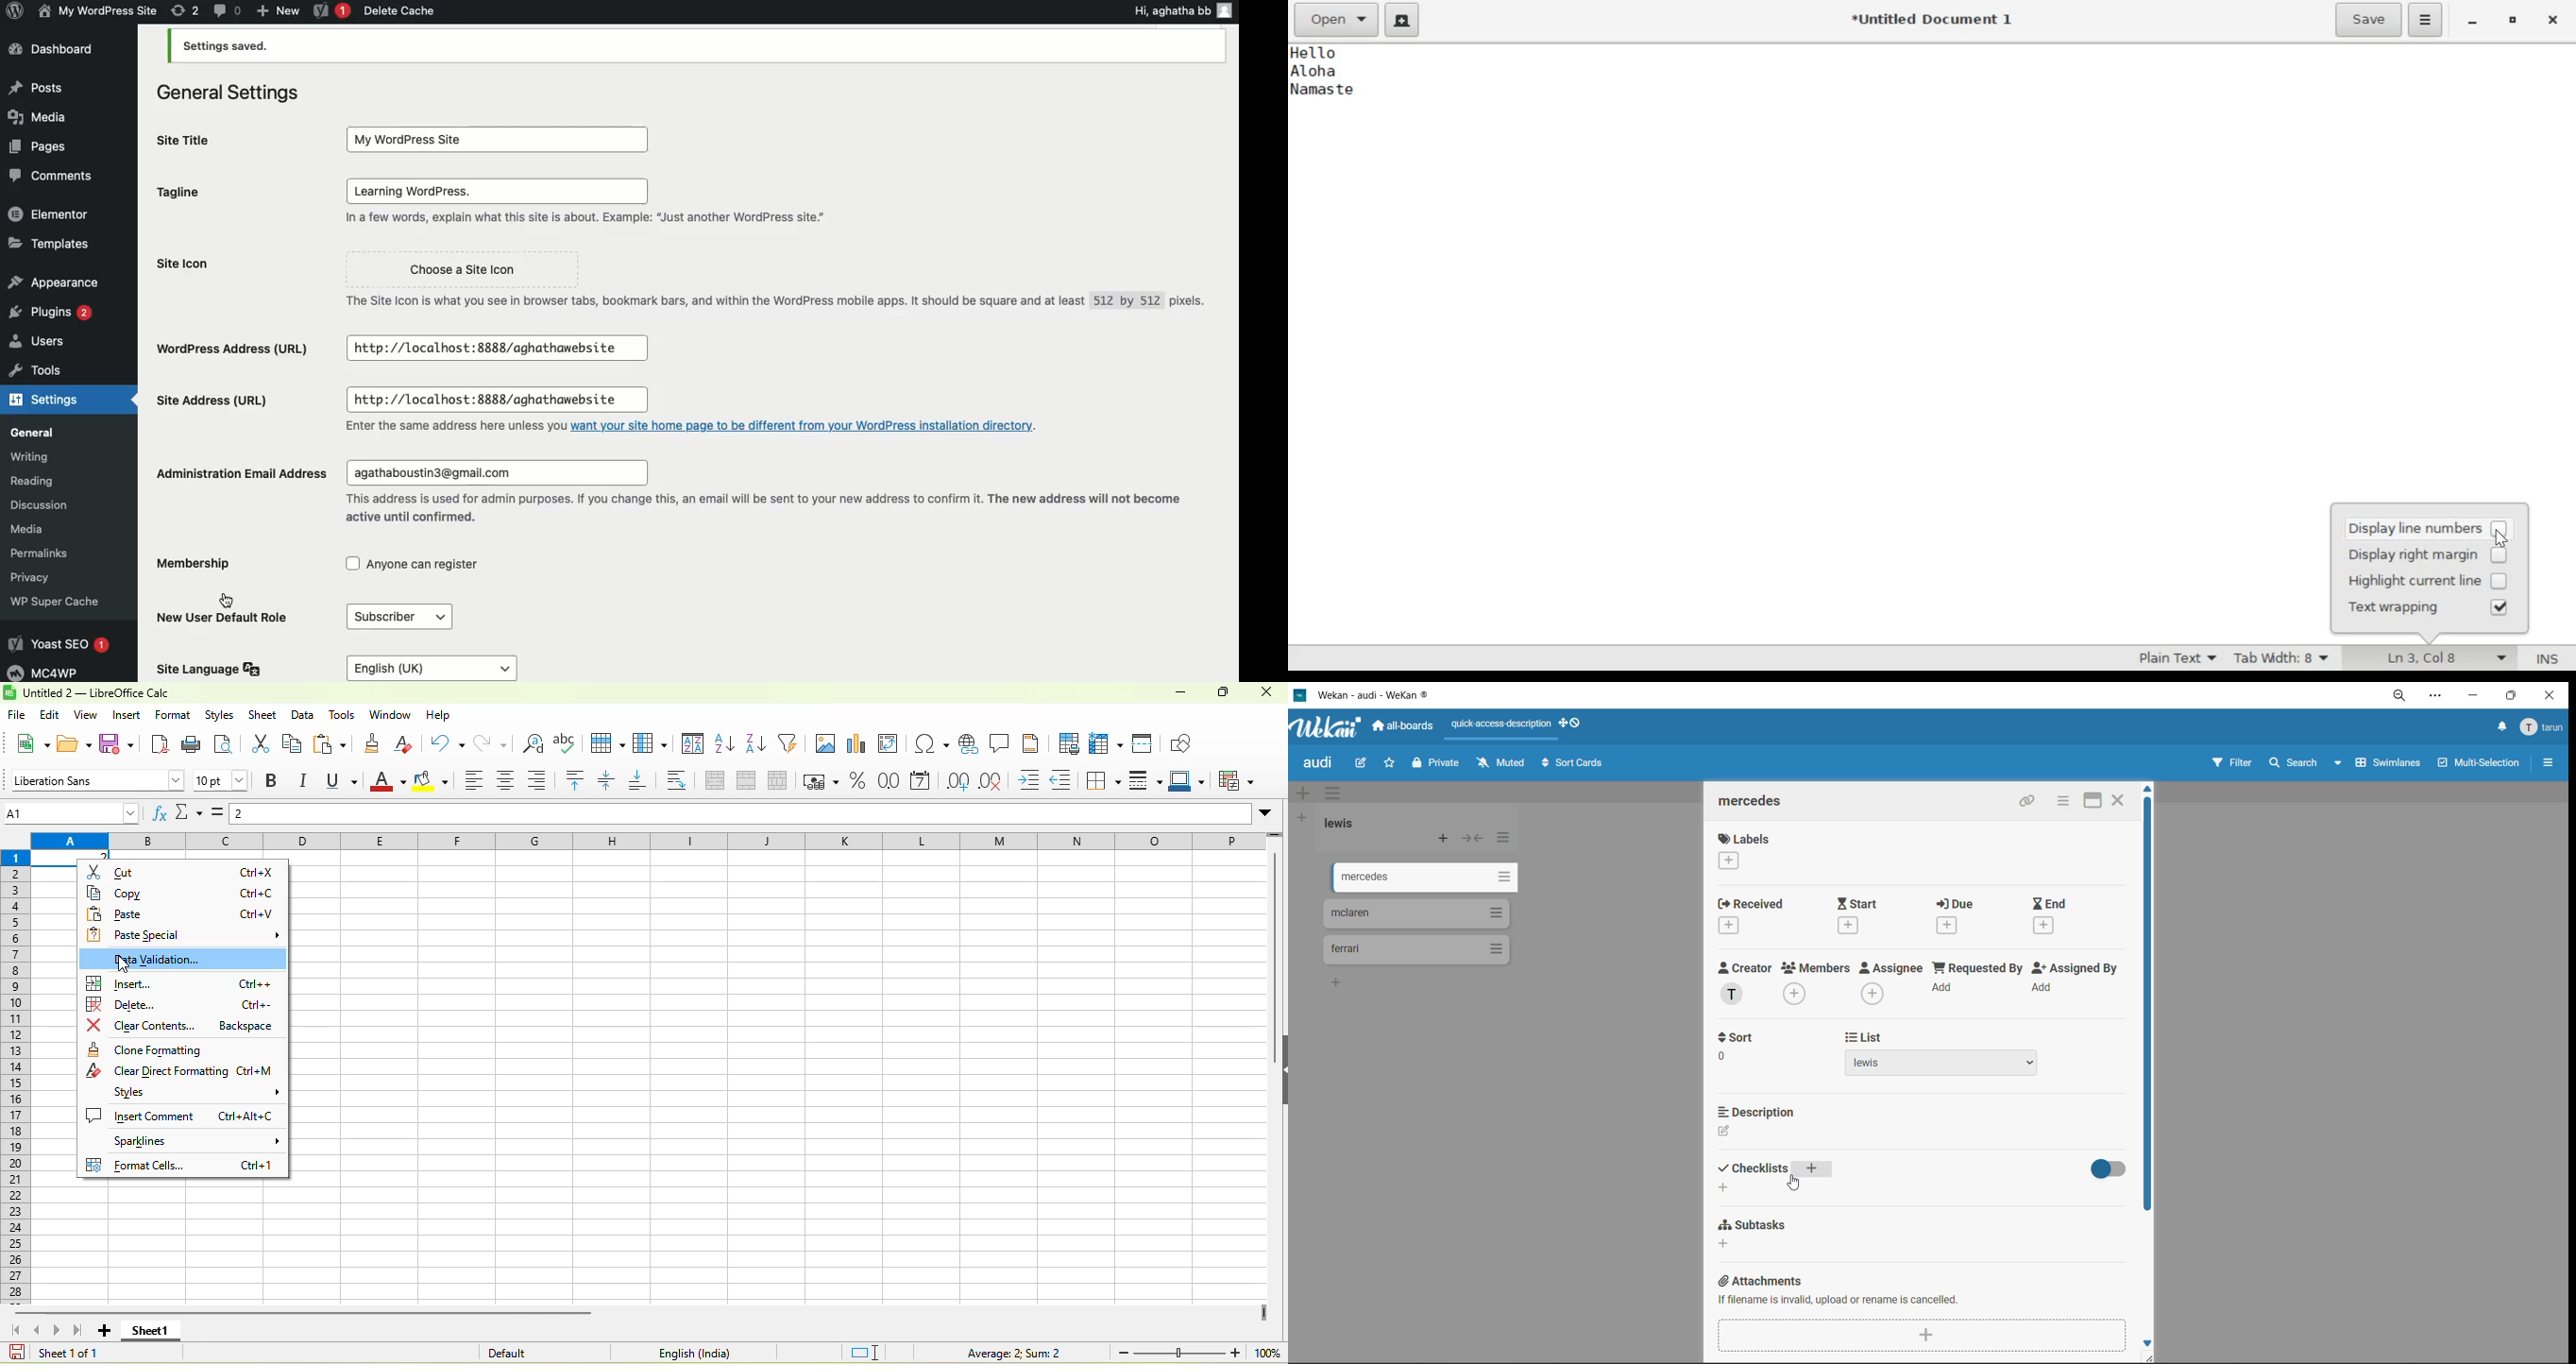  I want to click on Tools, so click(53, 374).